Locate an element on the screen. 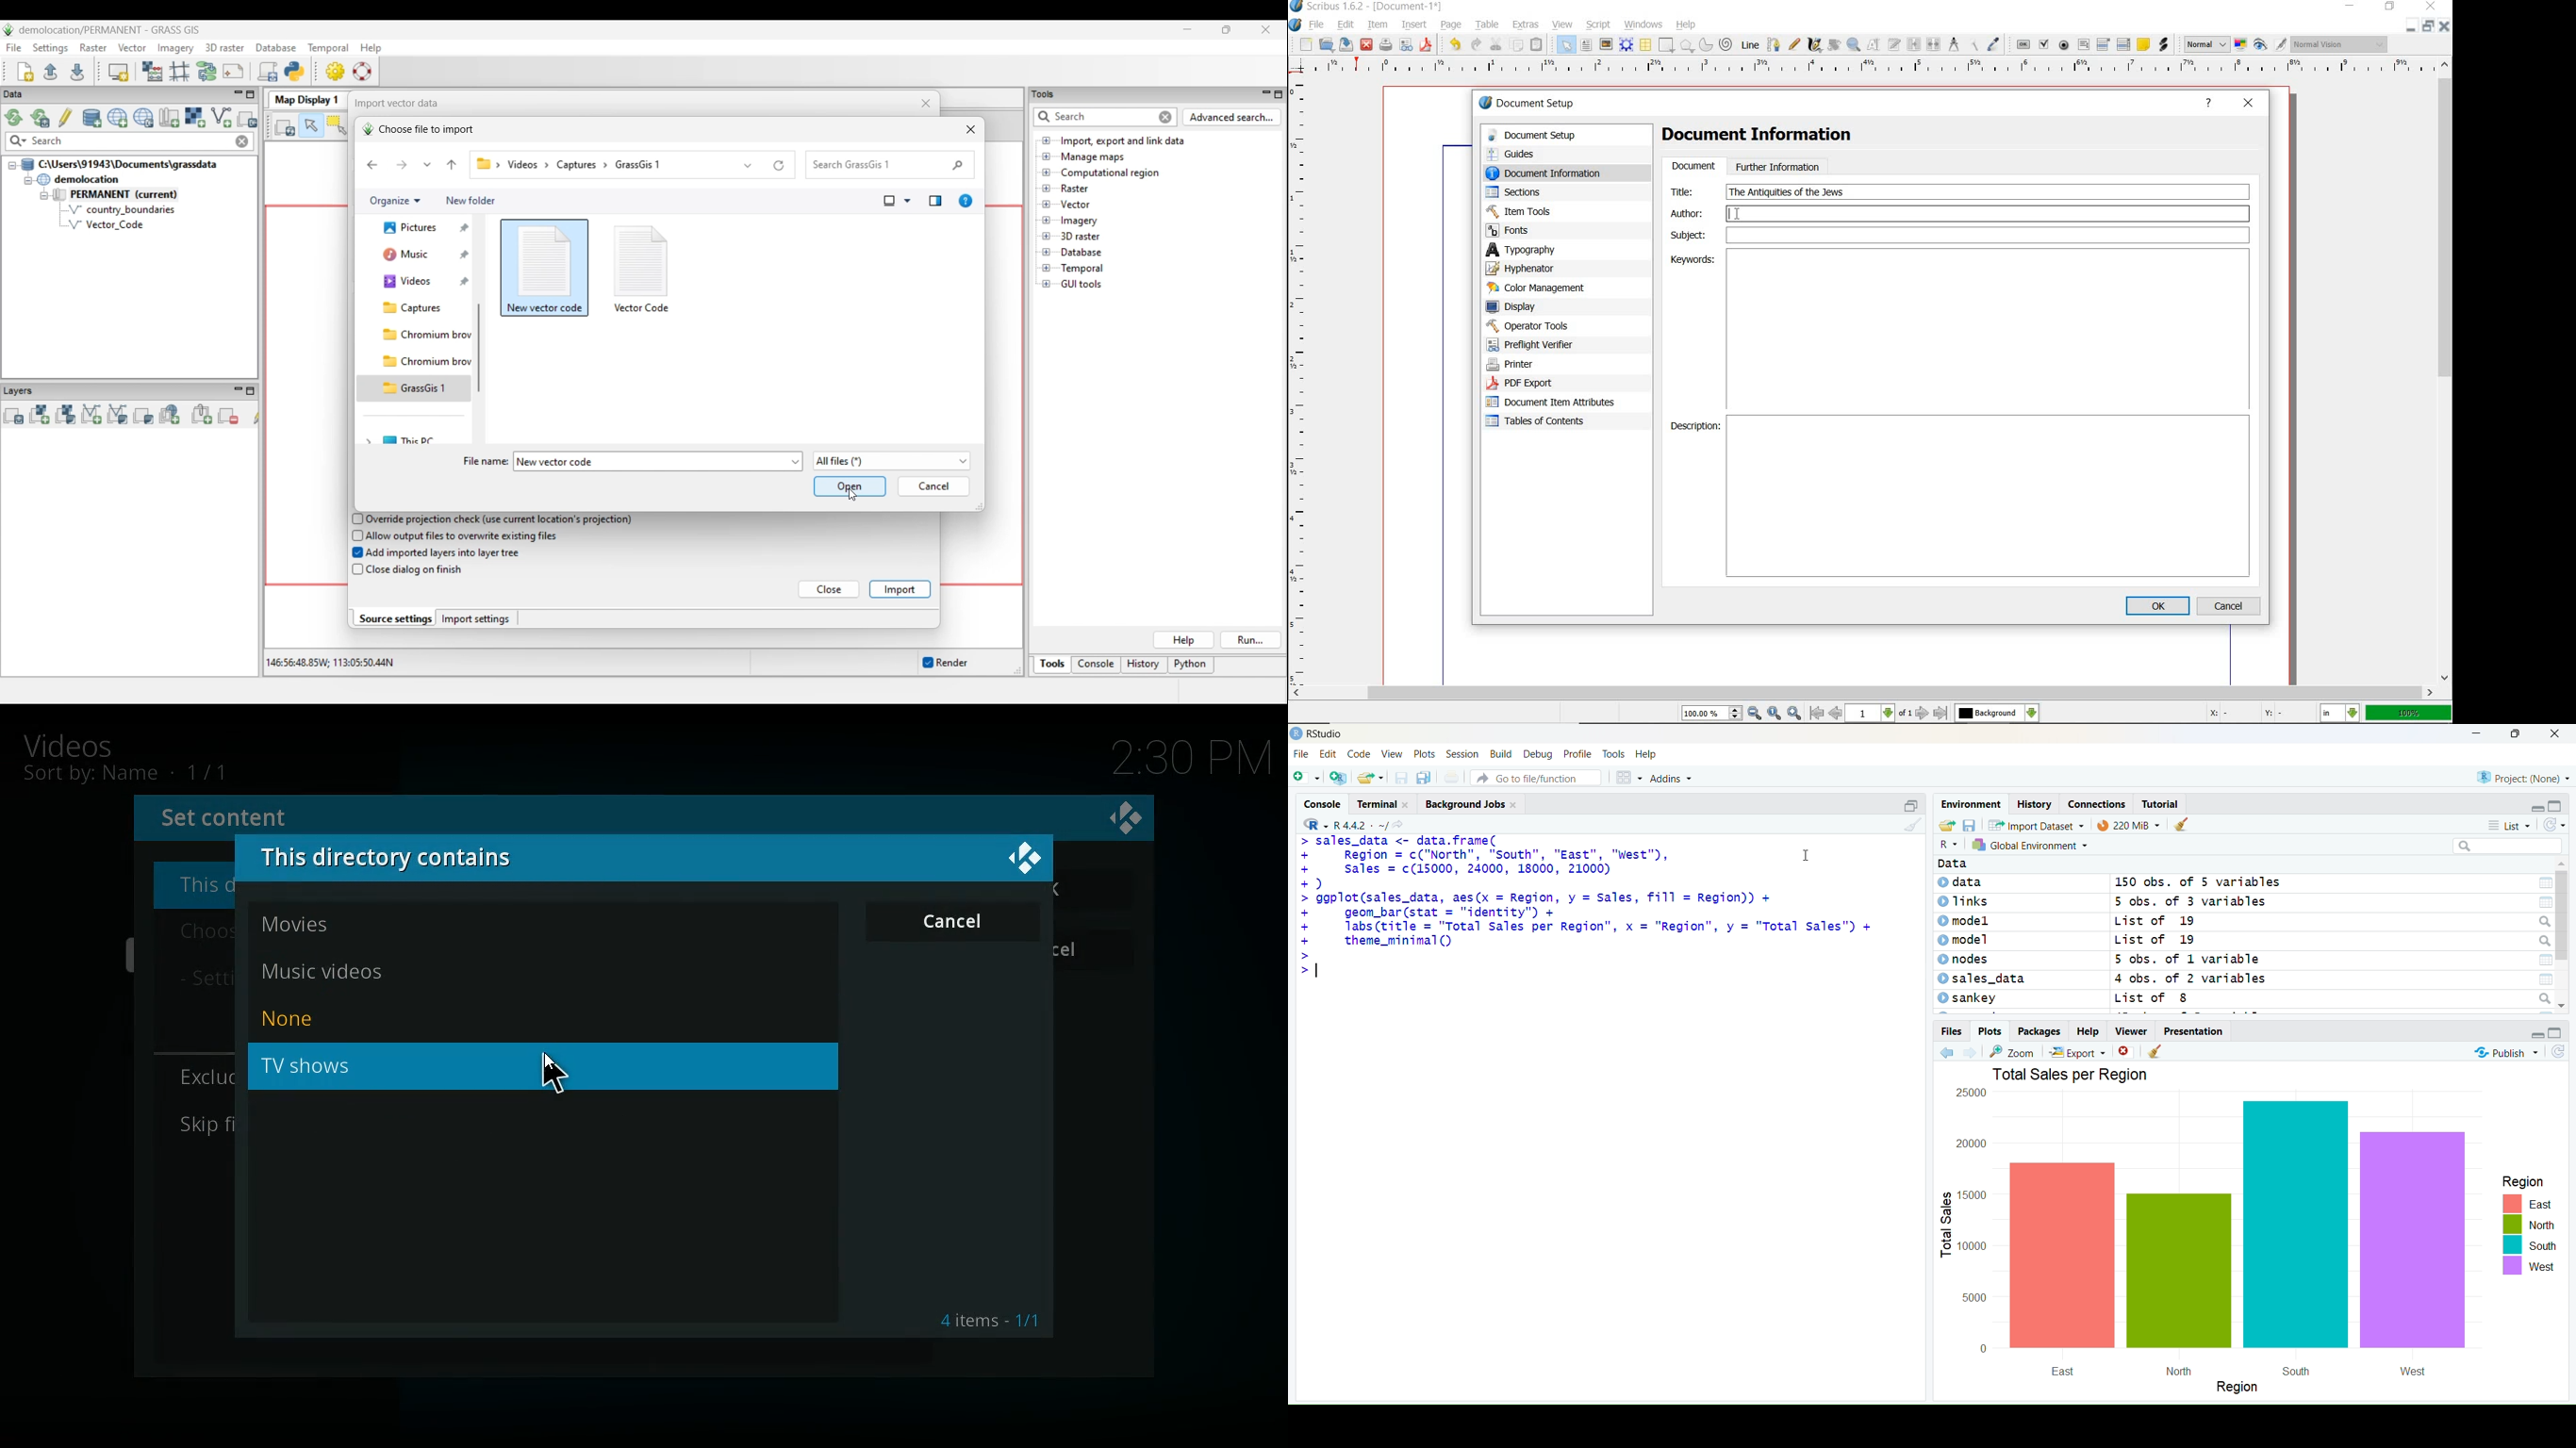 This screenshot has width=2576, height=1456. search is located at coordinates (2538, 921).